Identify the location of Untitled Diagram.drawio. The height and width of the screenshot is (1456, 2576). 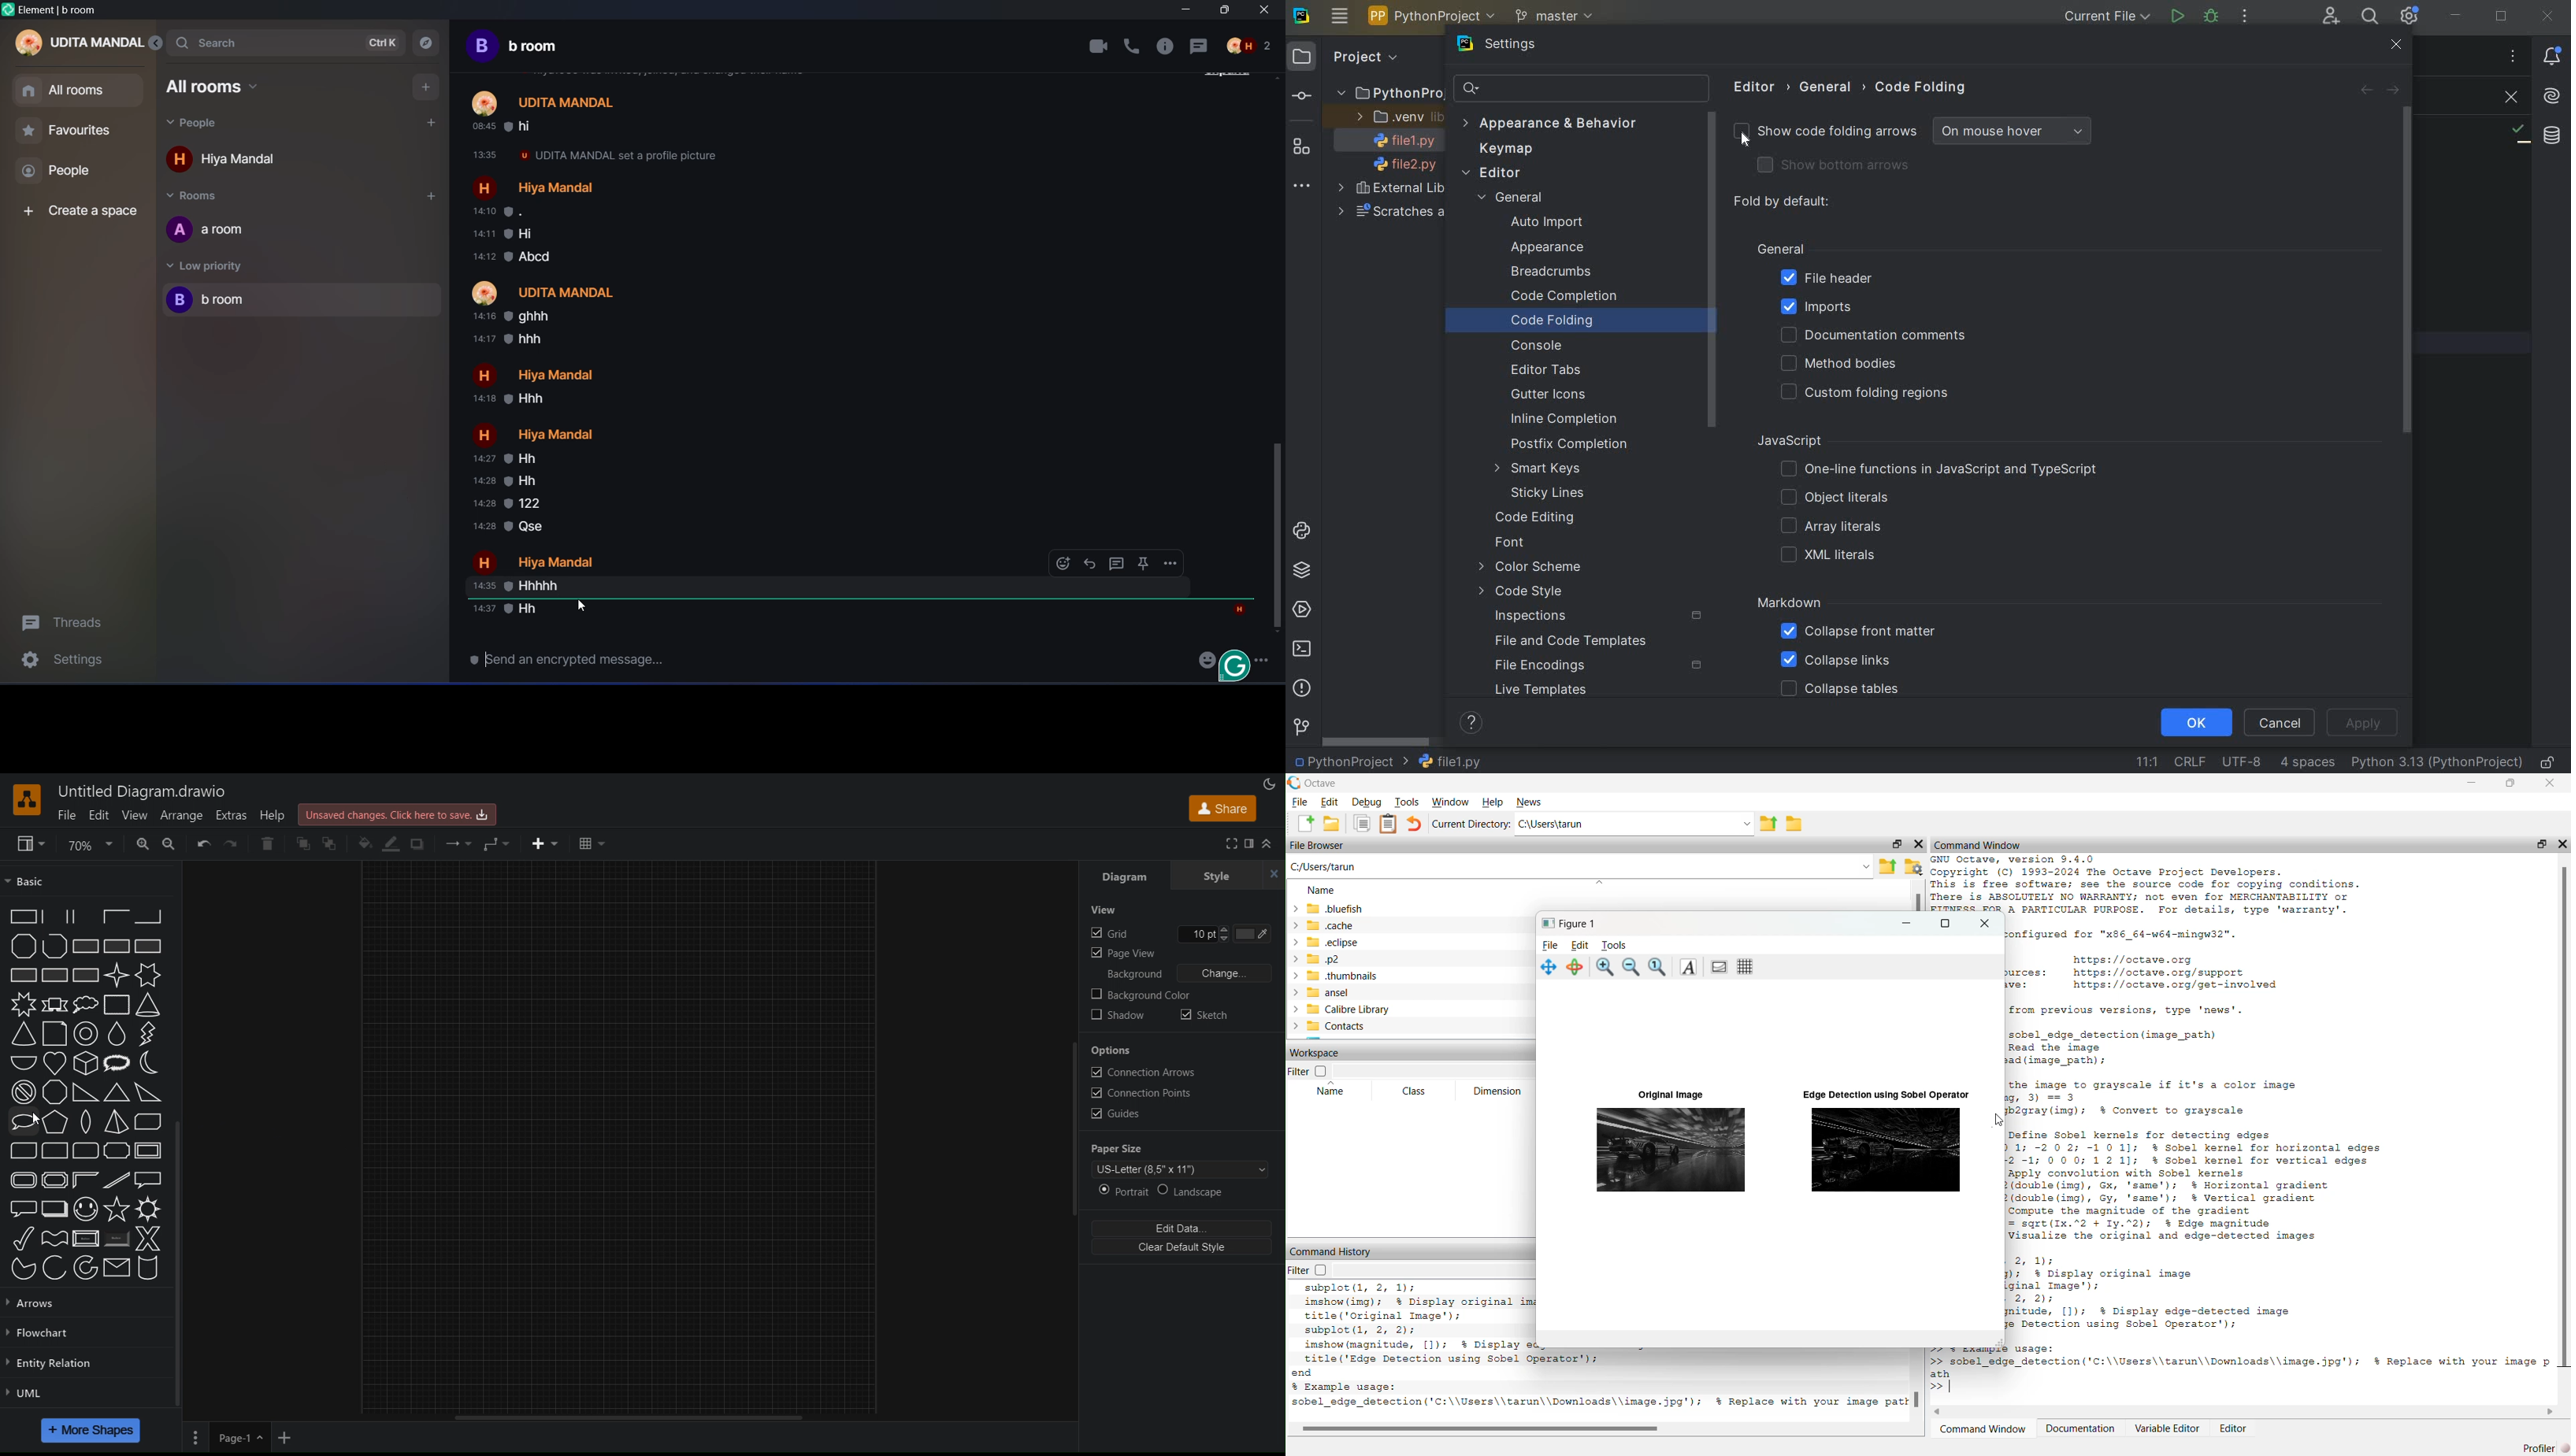
(140, 788).